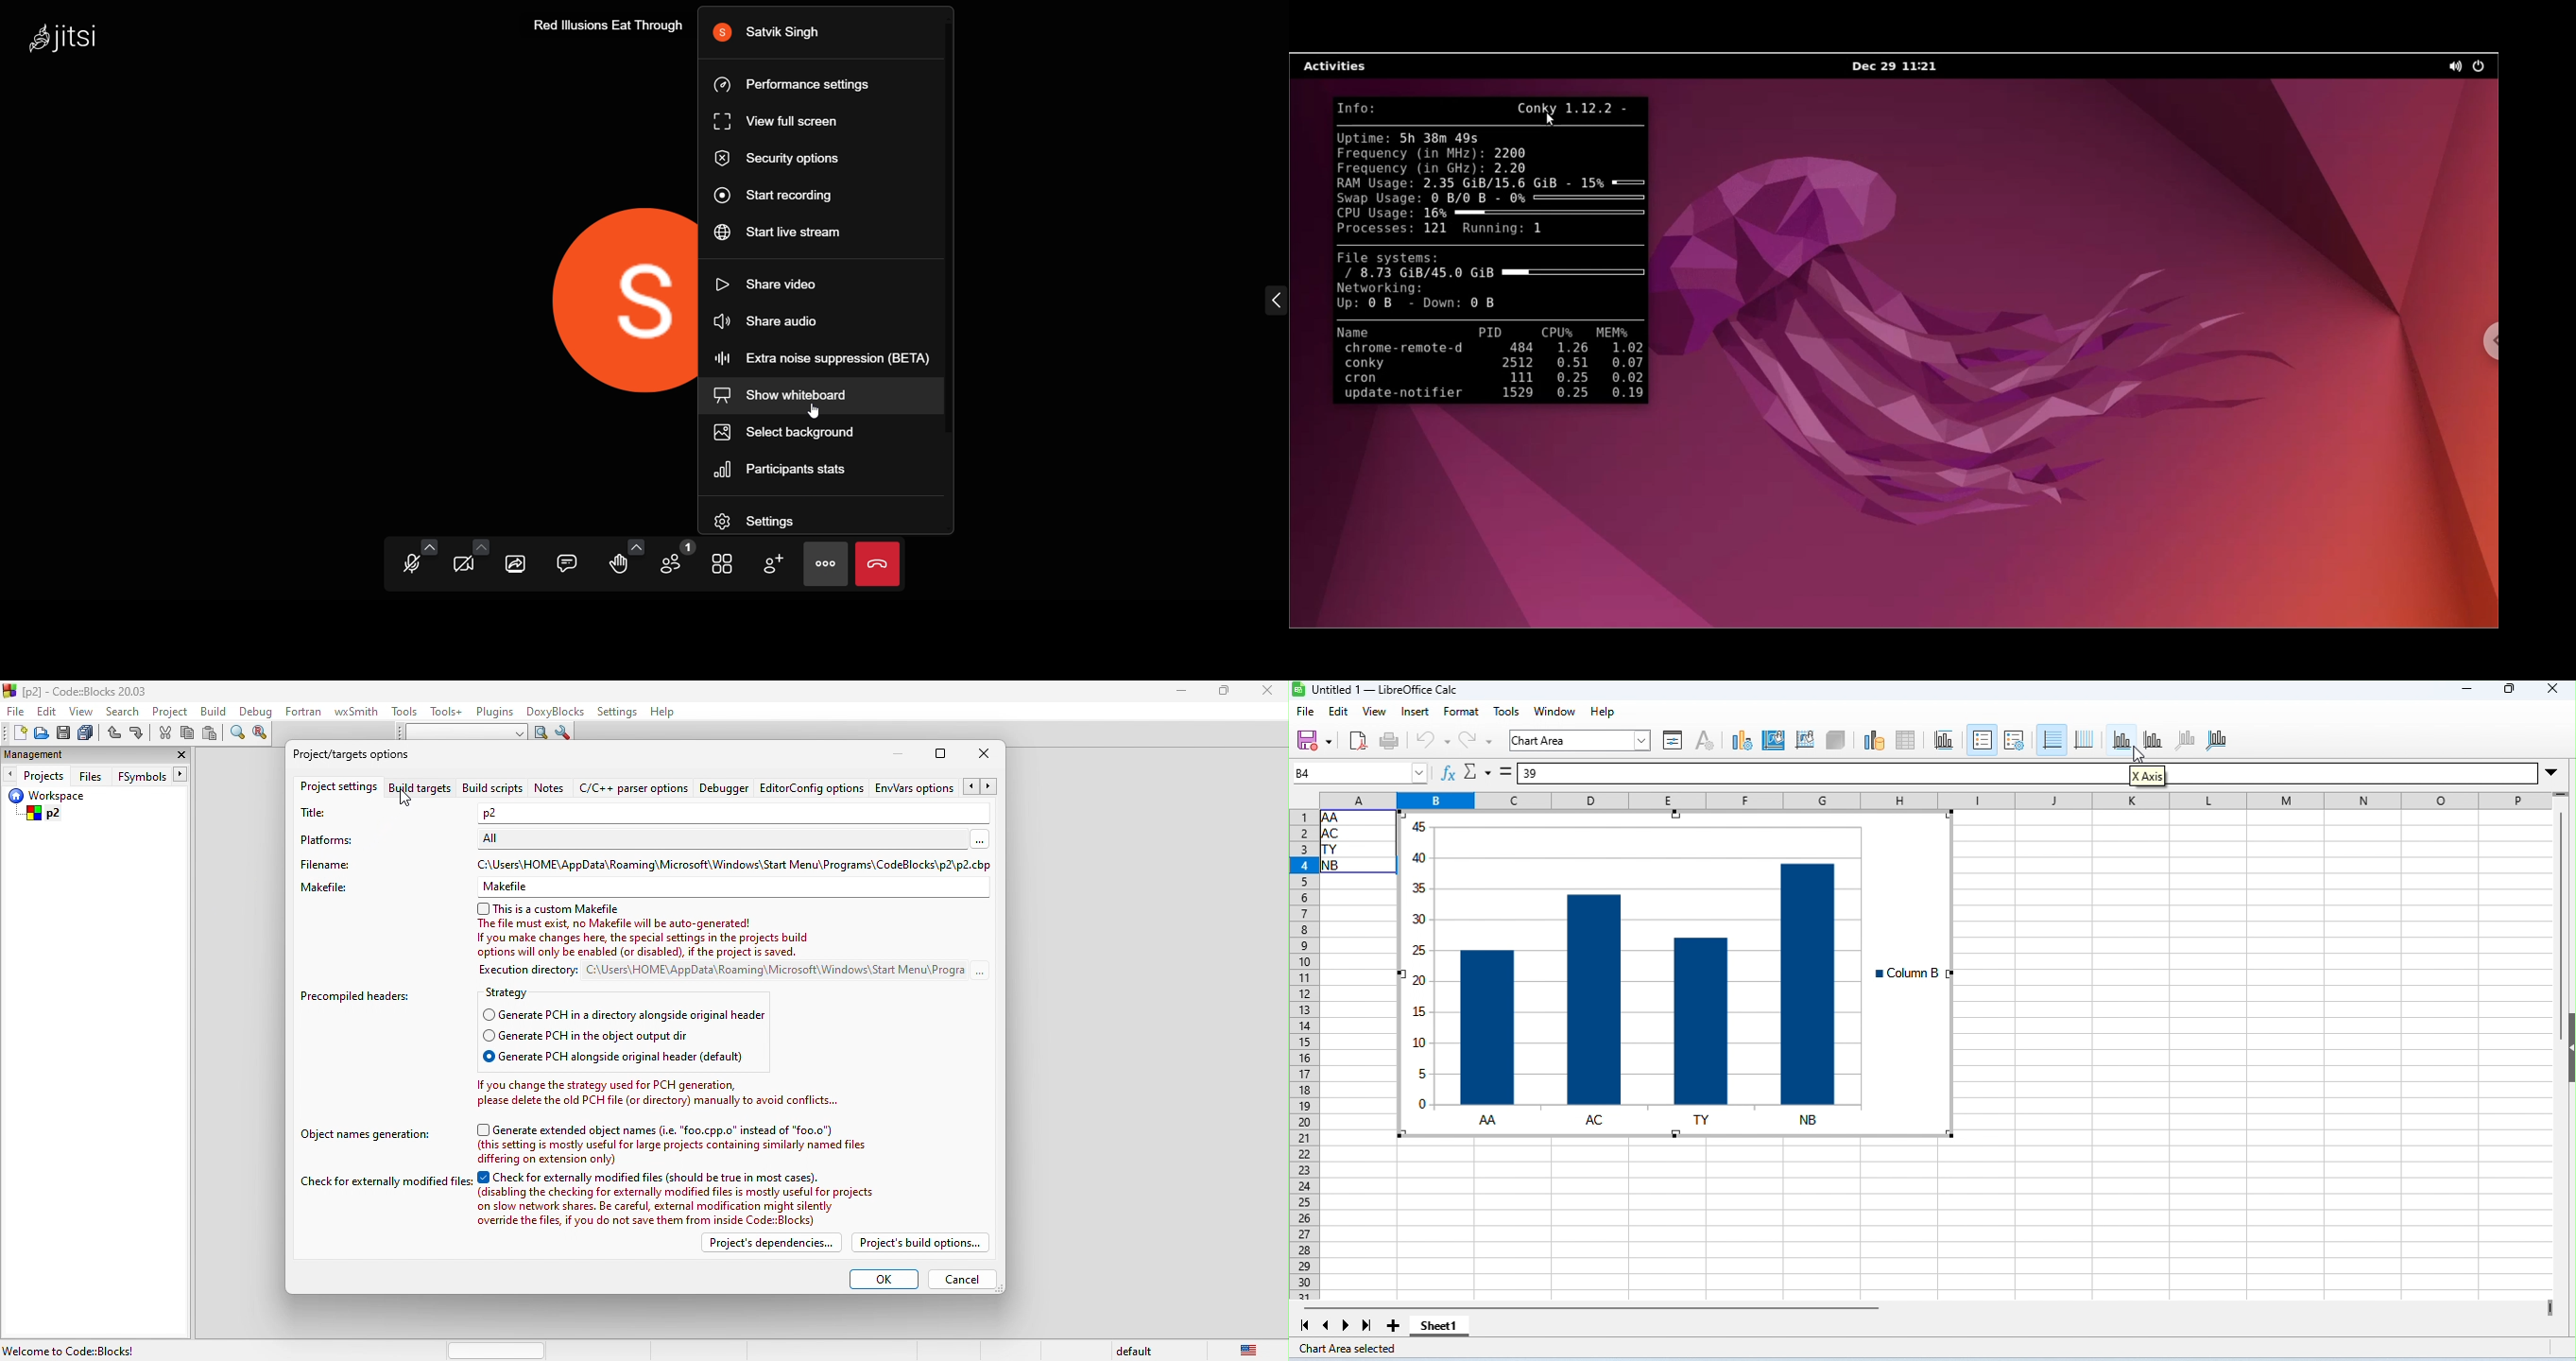 The height and width of the screenshot is (1372, 2576). I want to click on column B, so click(1915, 973).